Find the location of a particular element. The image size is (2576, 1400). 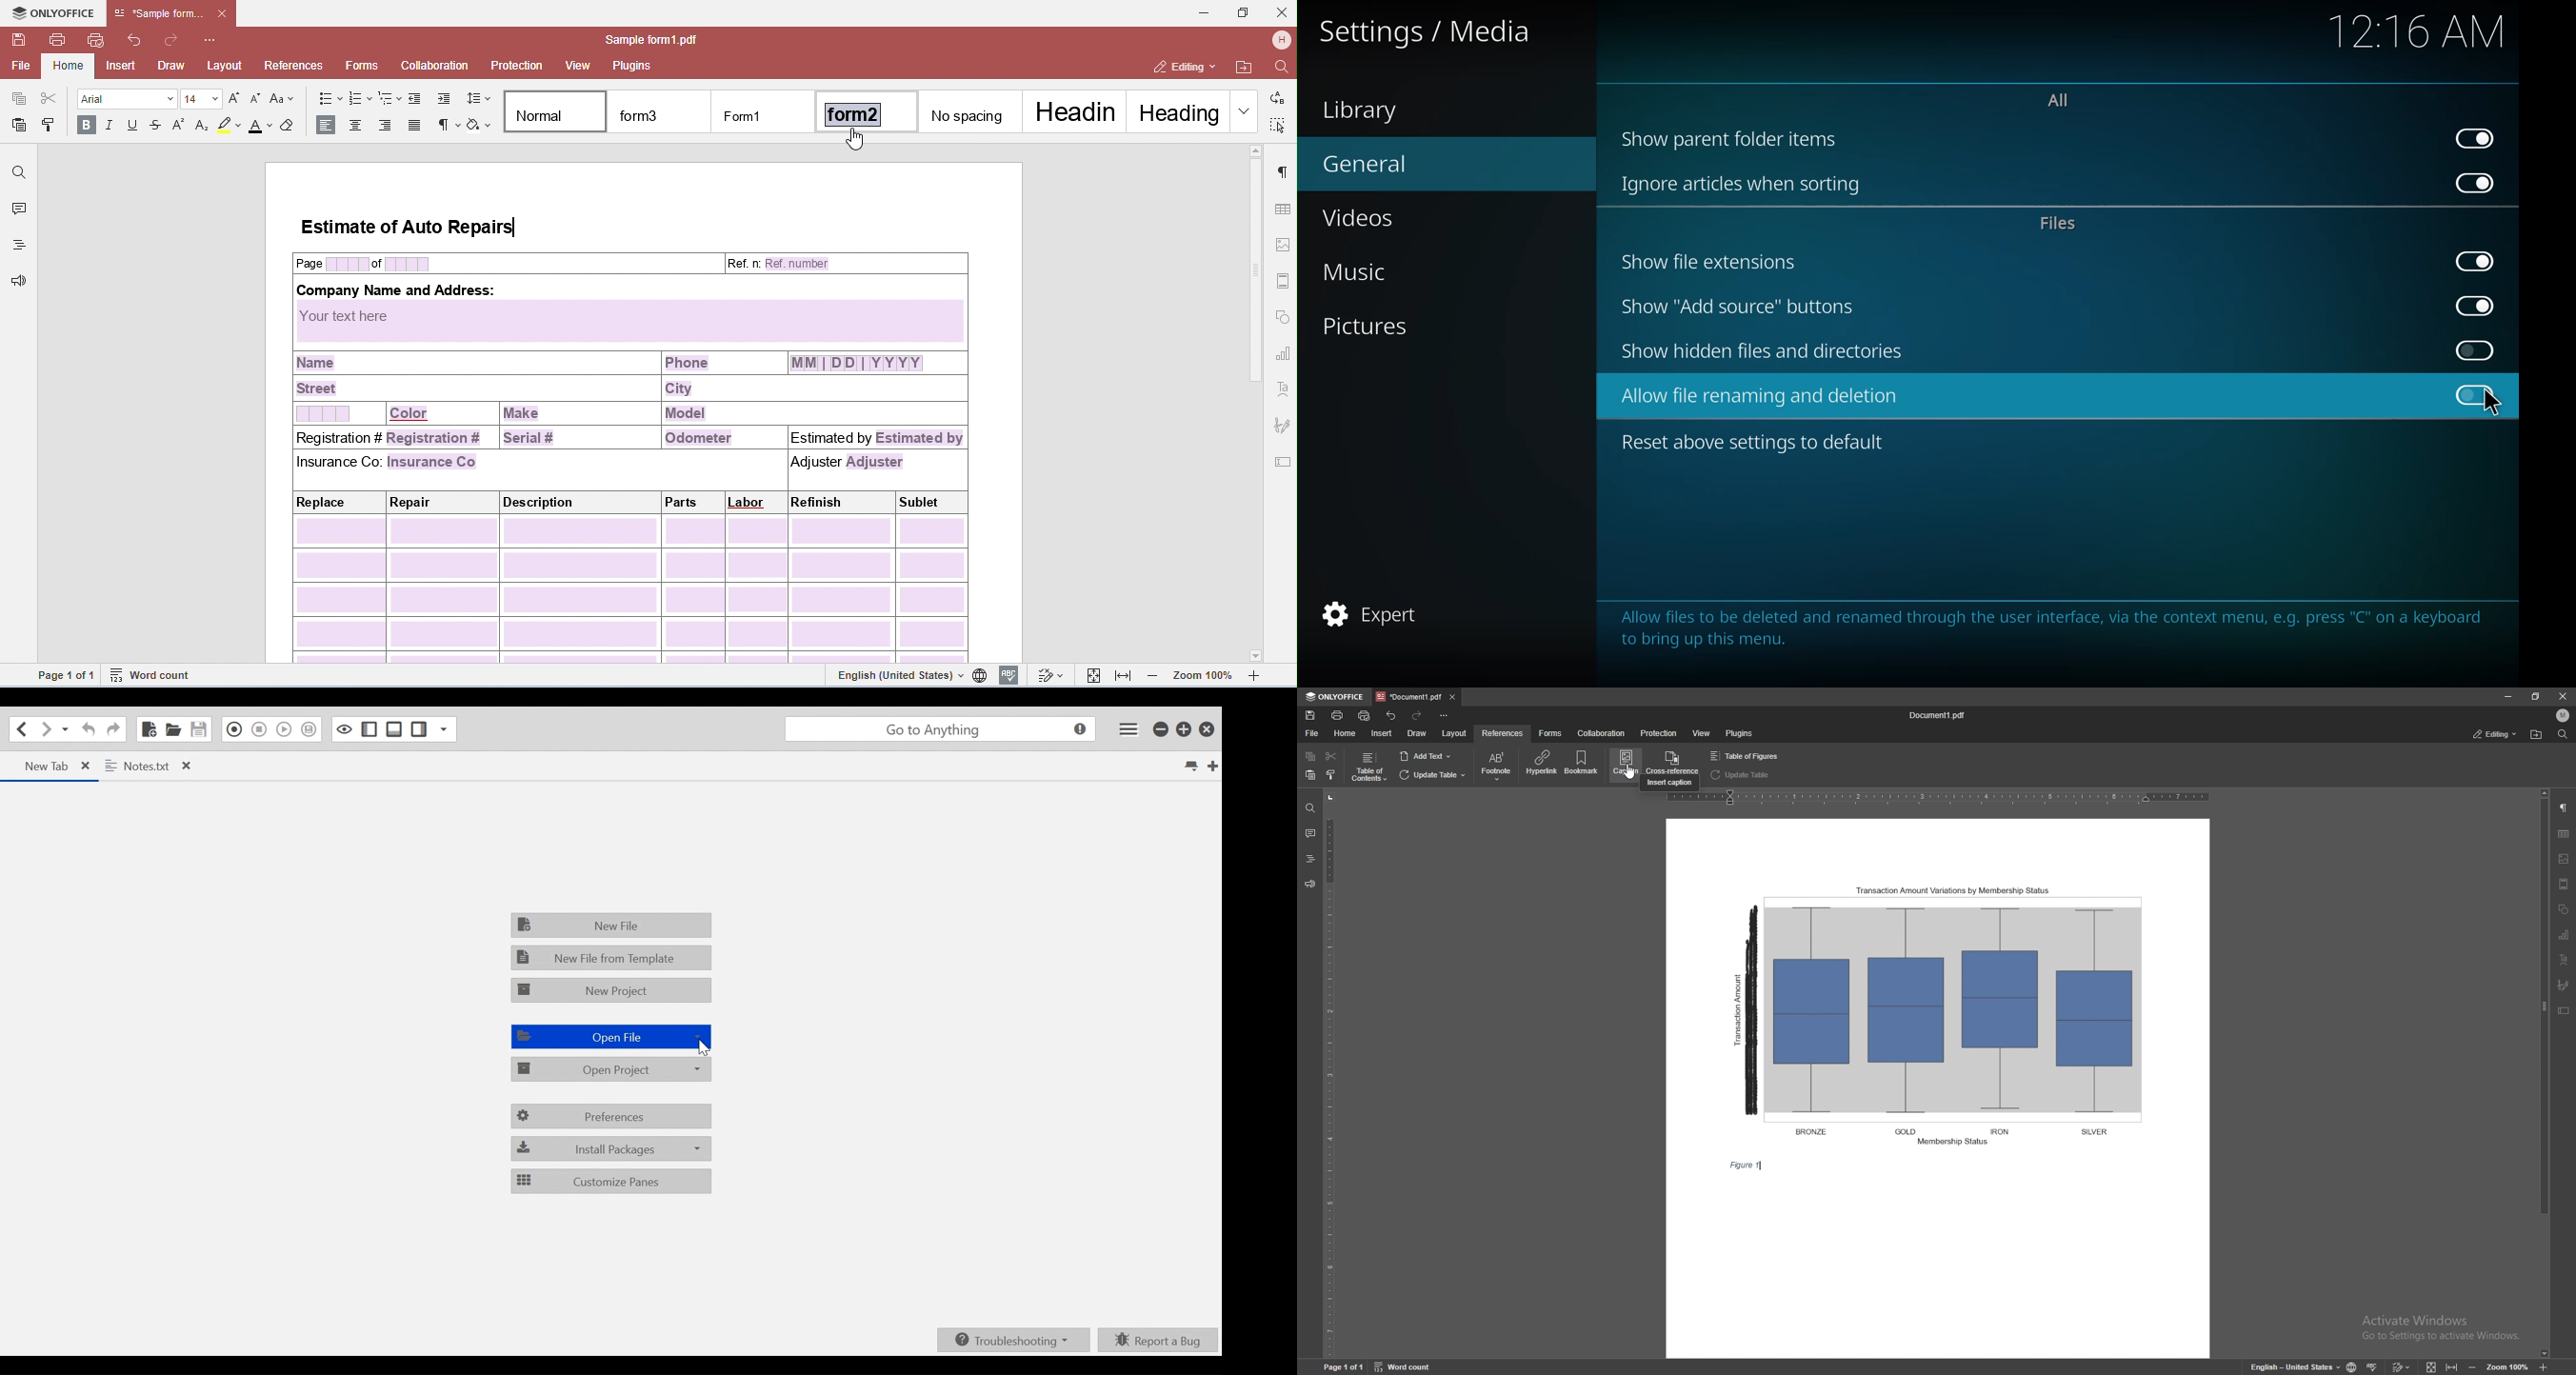

file name is located at coordinates (1937, 715).